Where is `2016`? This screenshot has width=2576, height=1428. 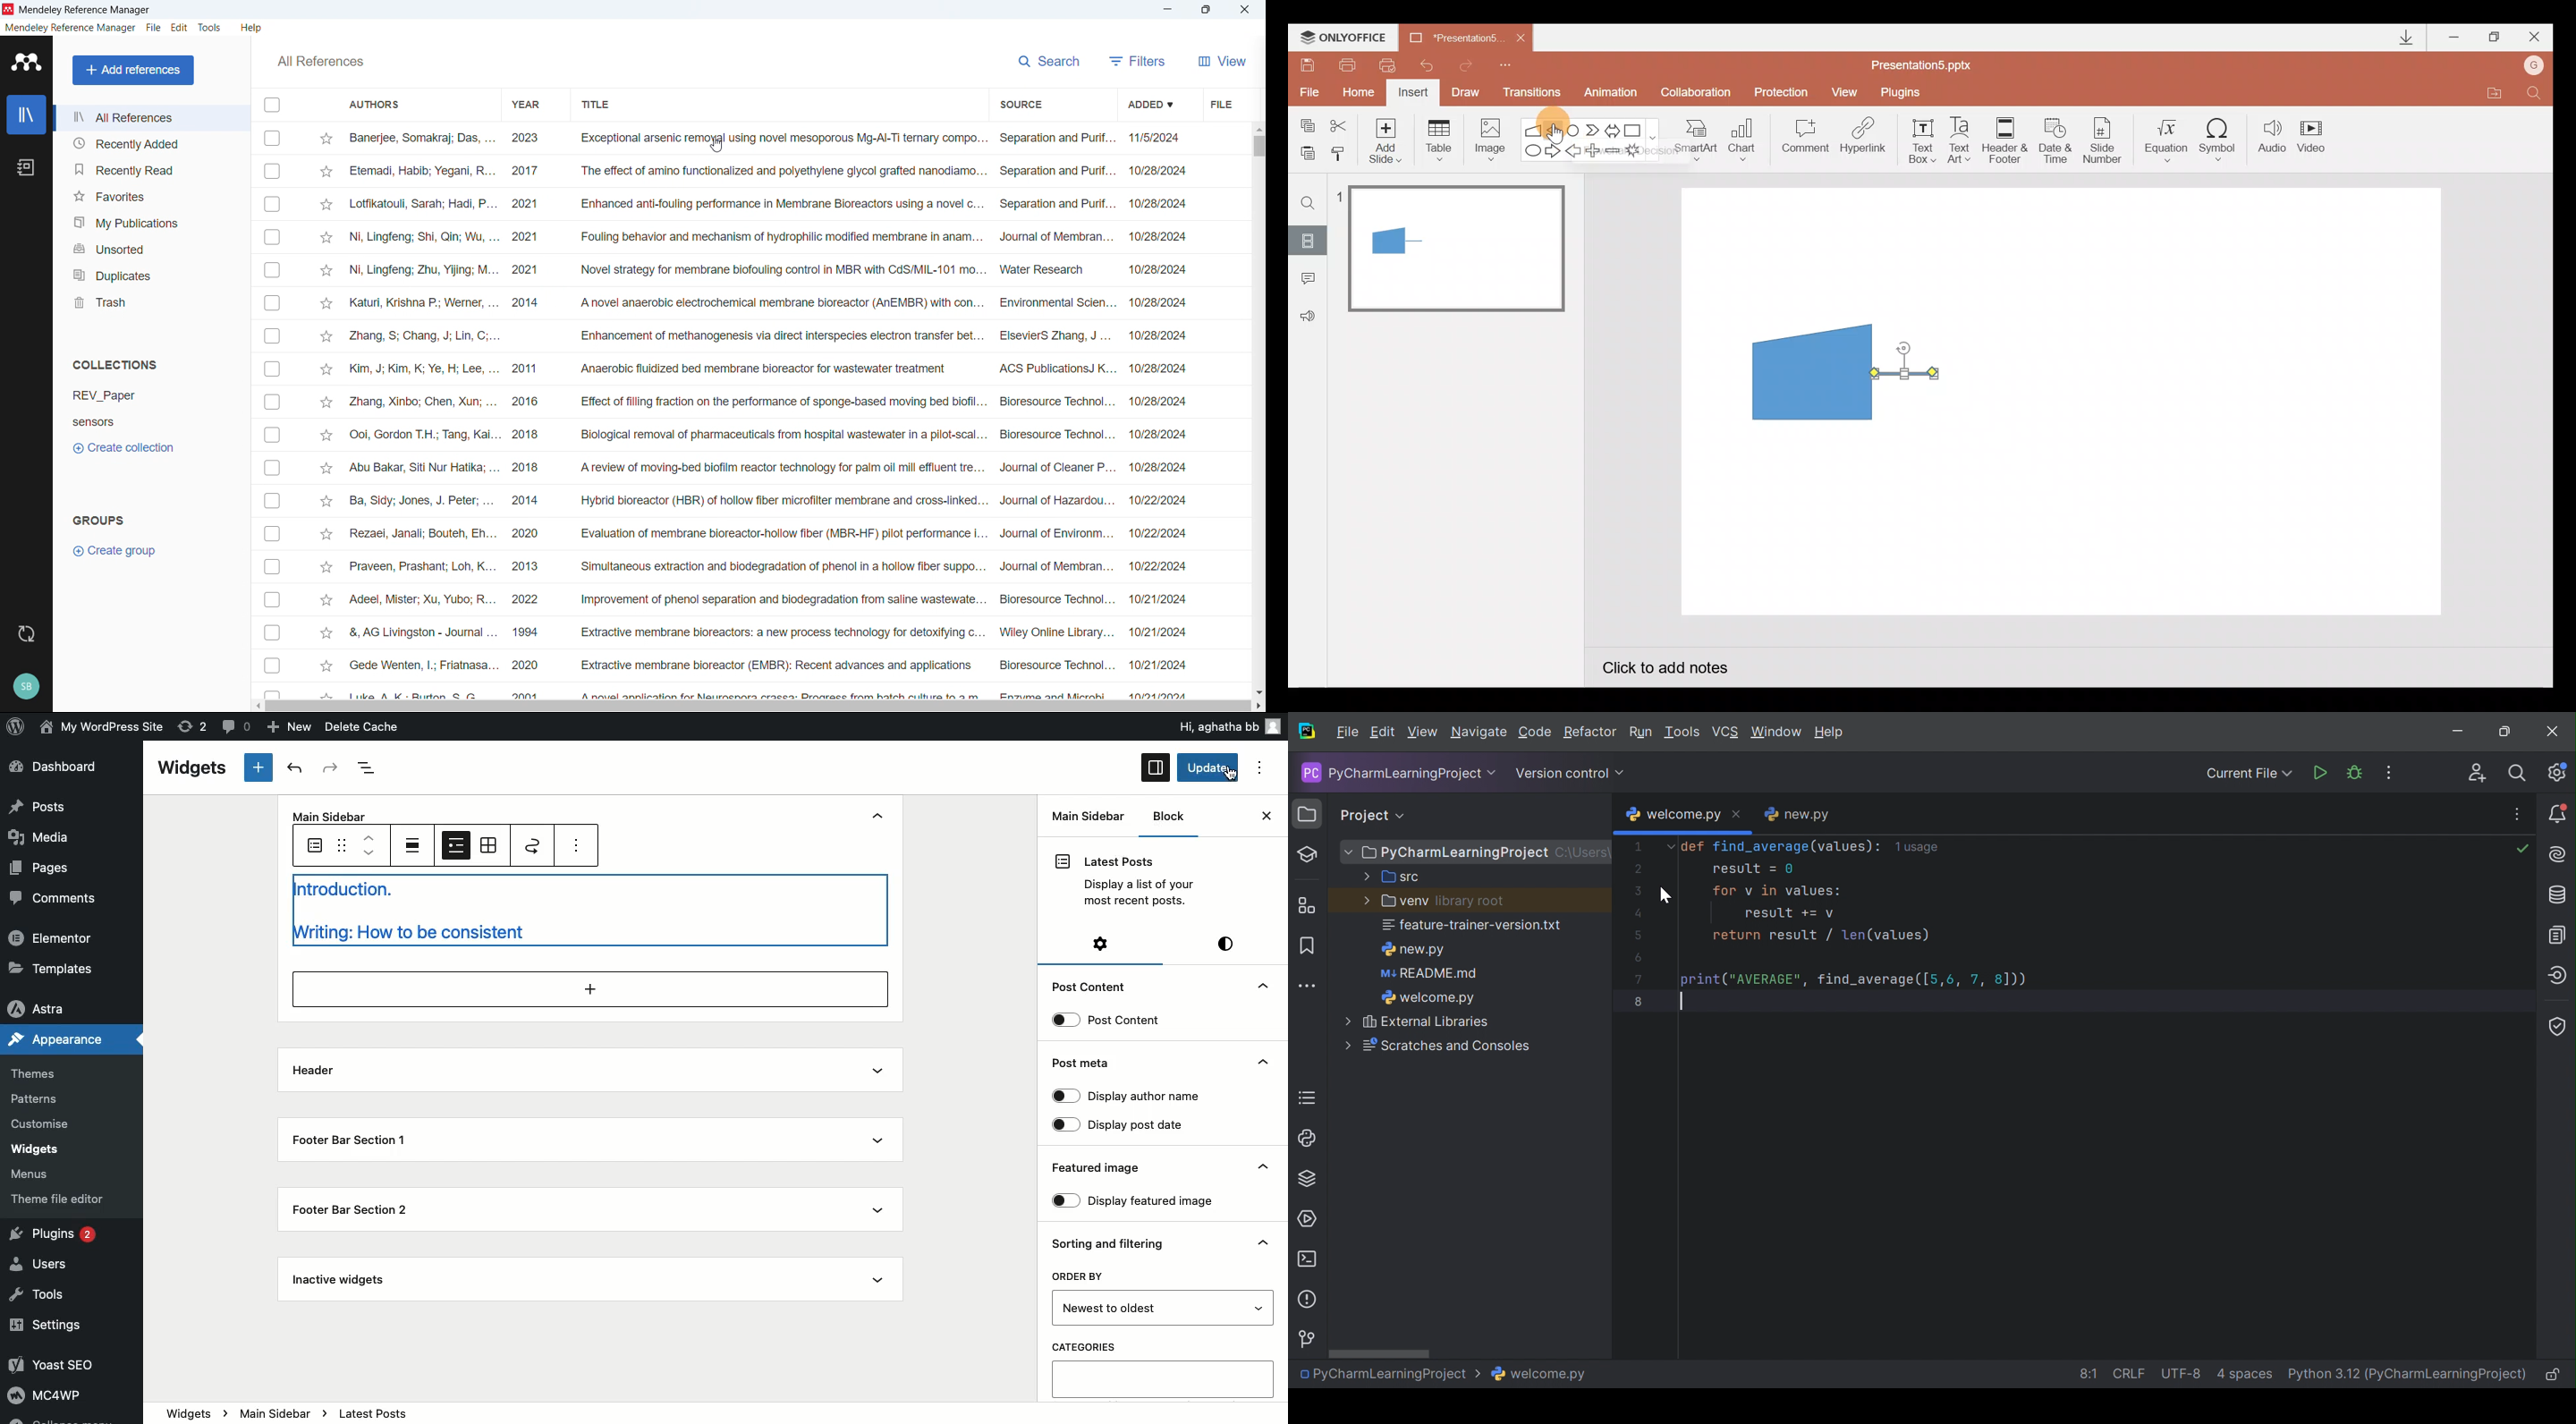 2016 is located at coordinates (531, 403).